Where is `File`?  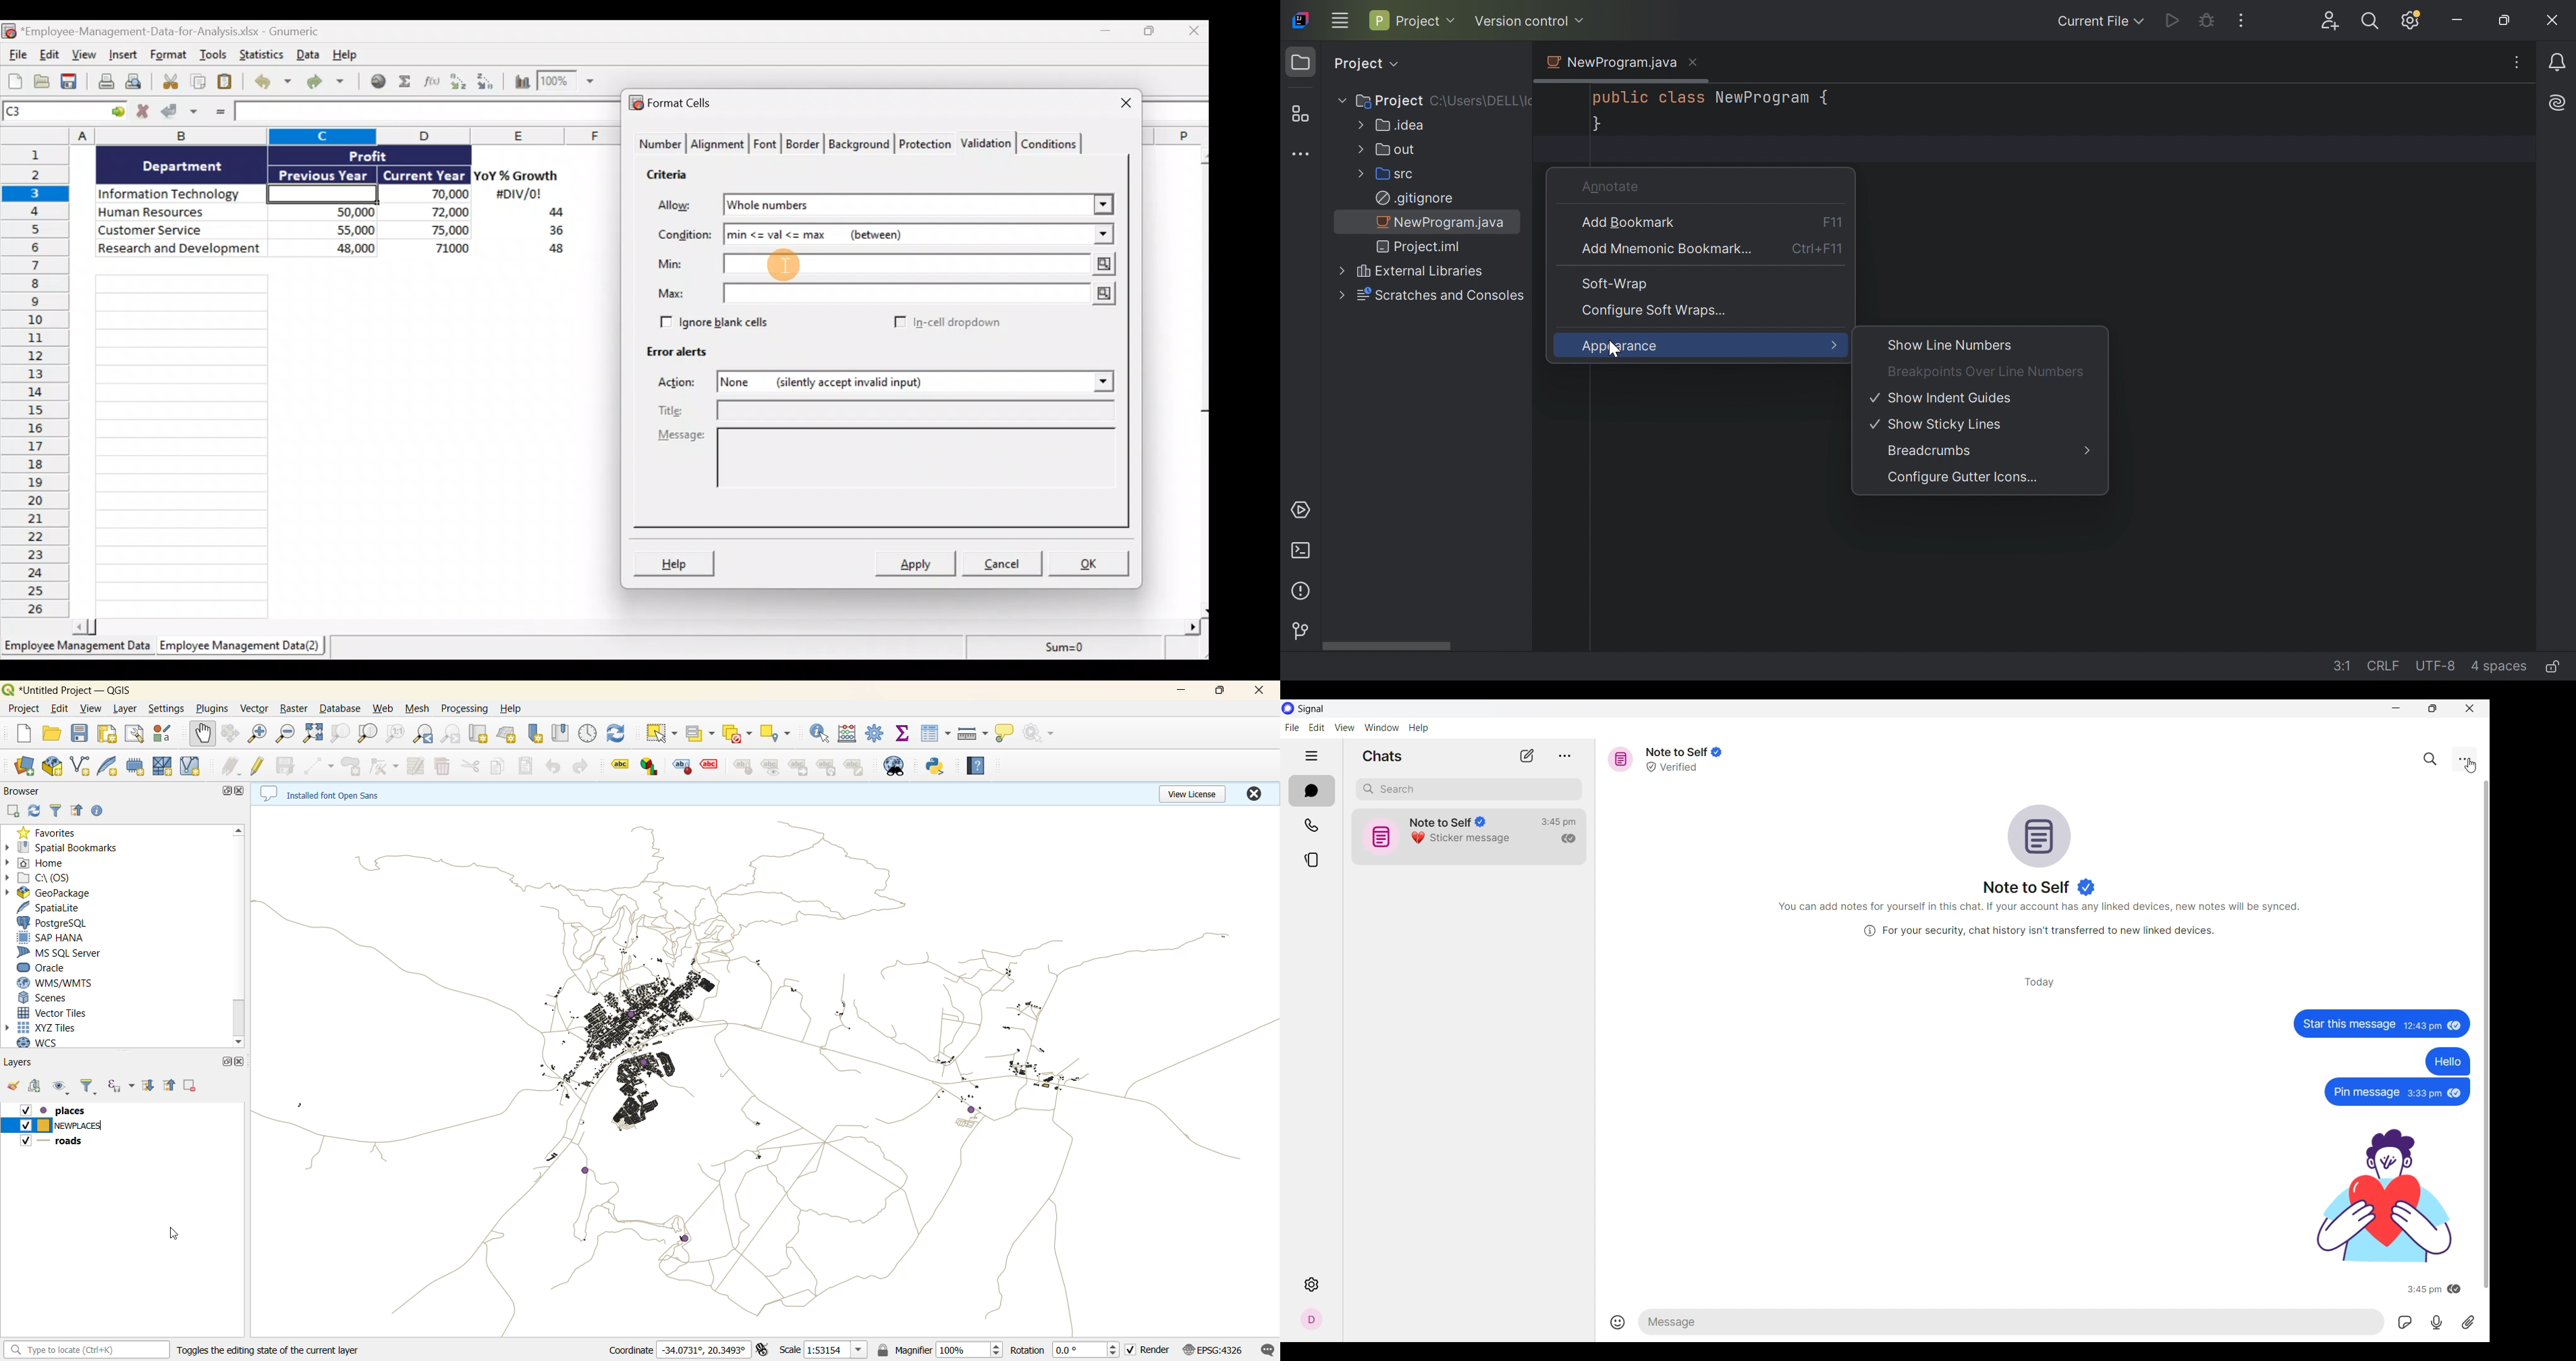
File is located at coordinates (15, 56).